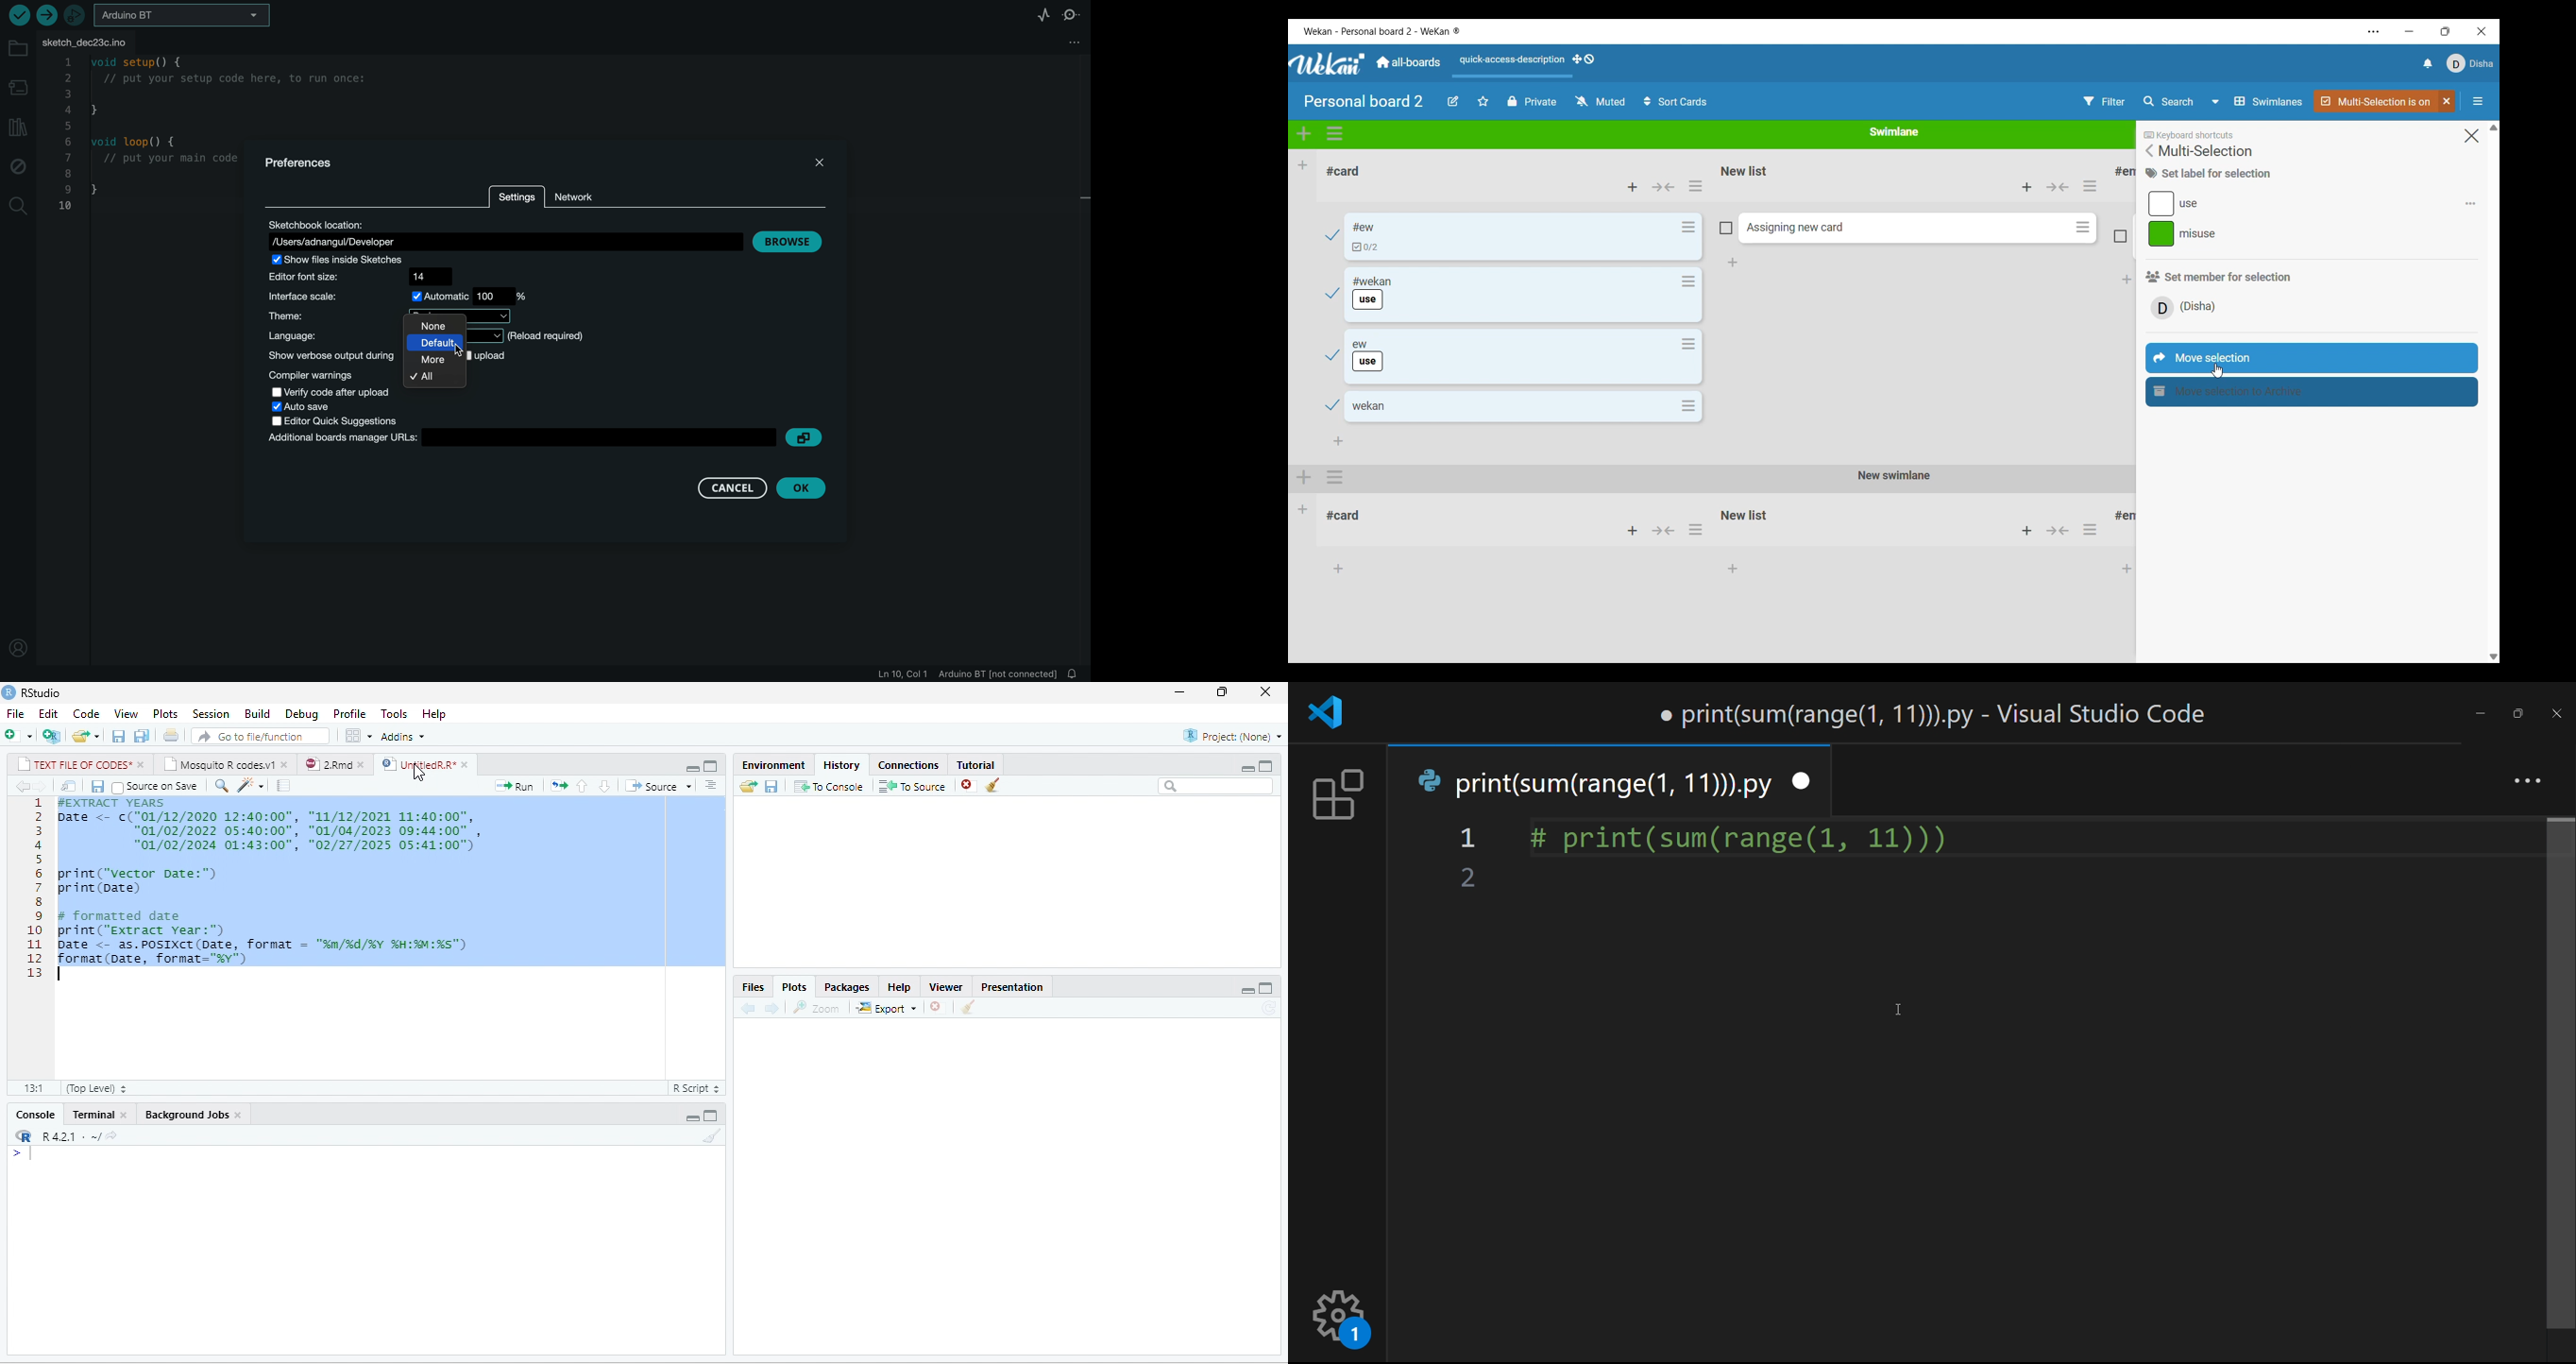  I want to click on search, so click(221, 786).